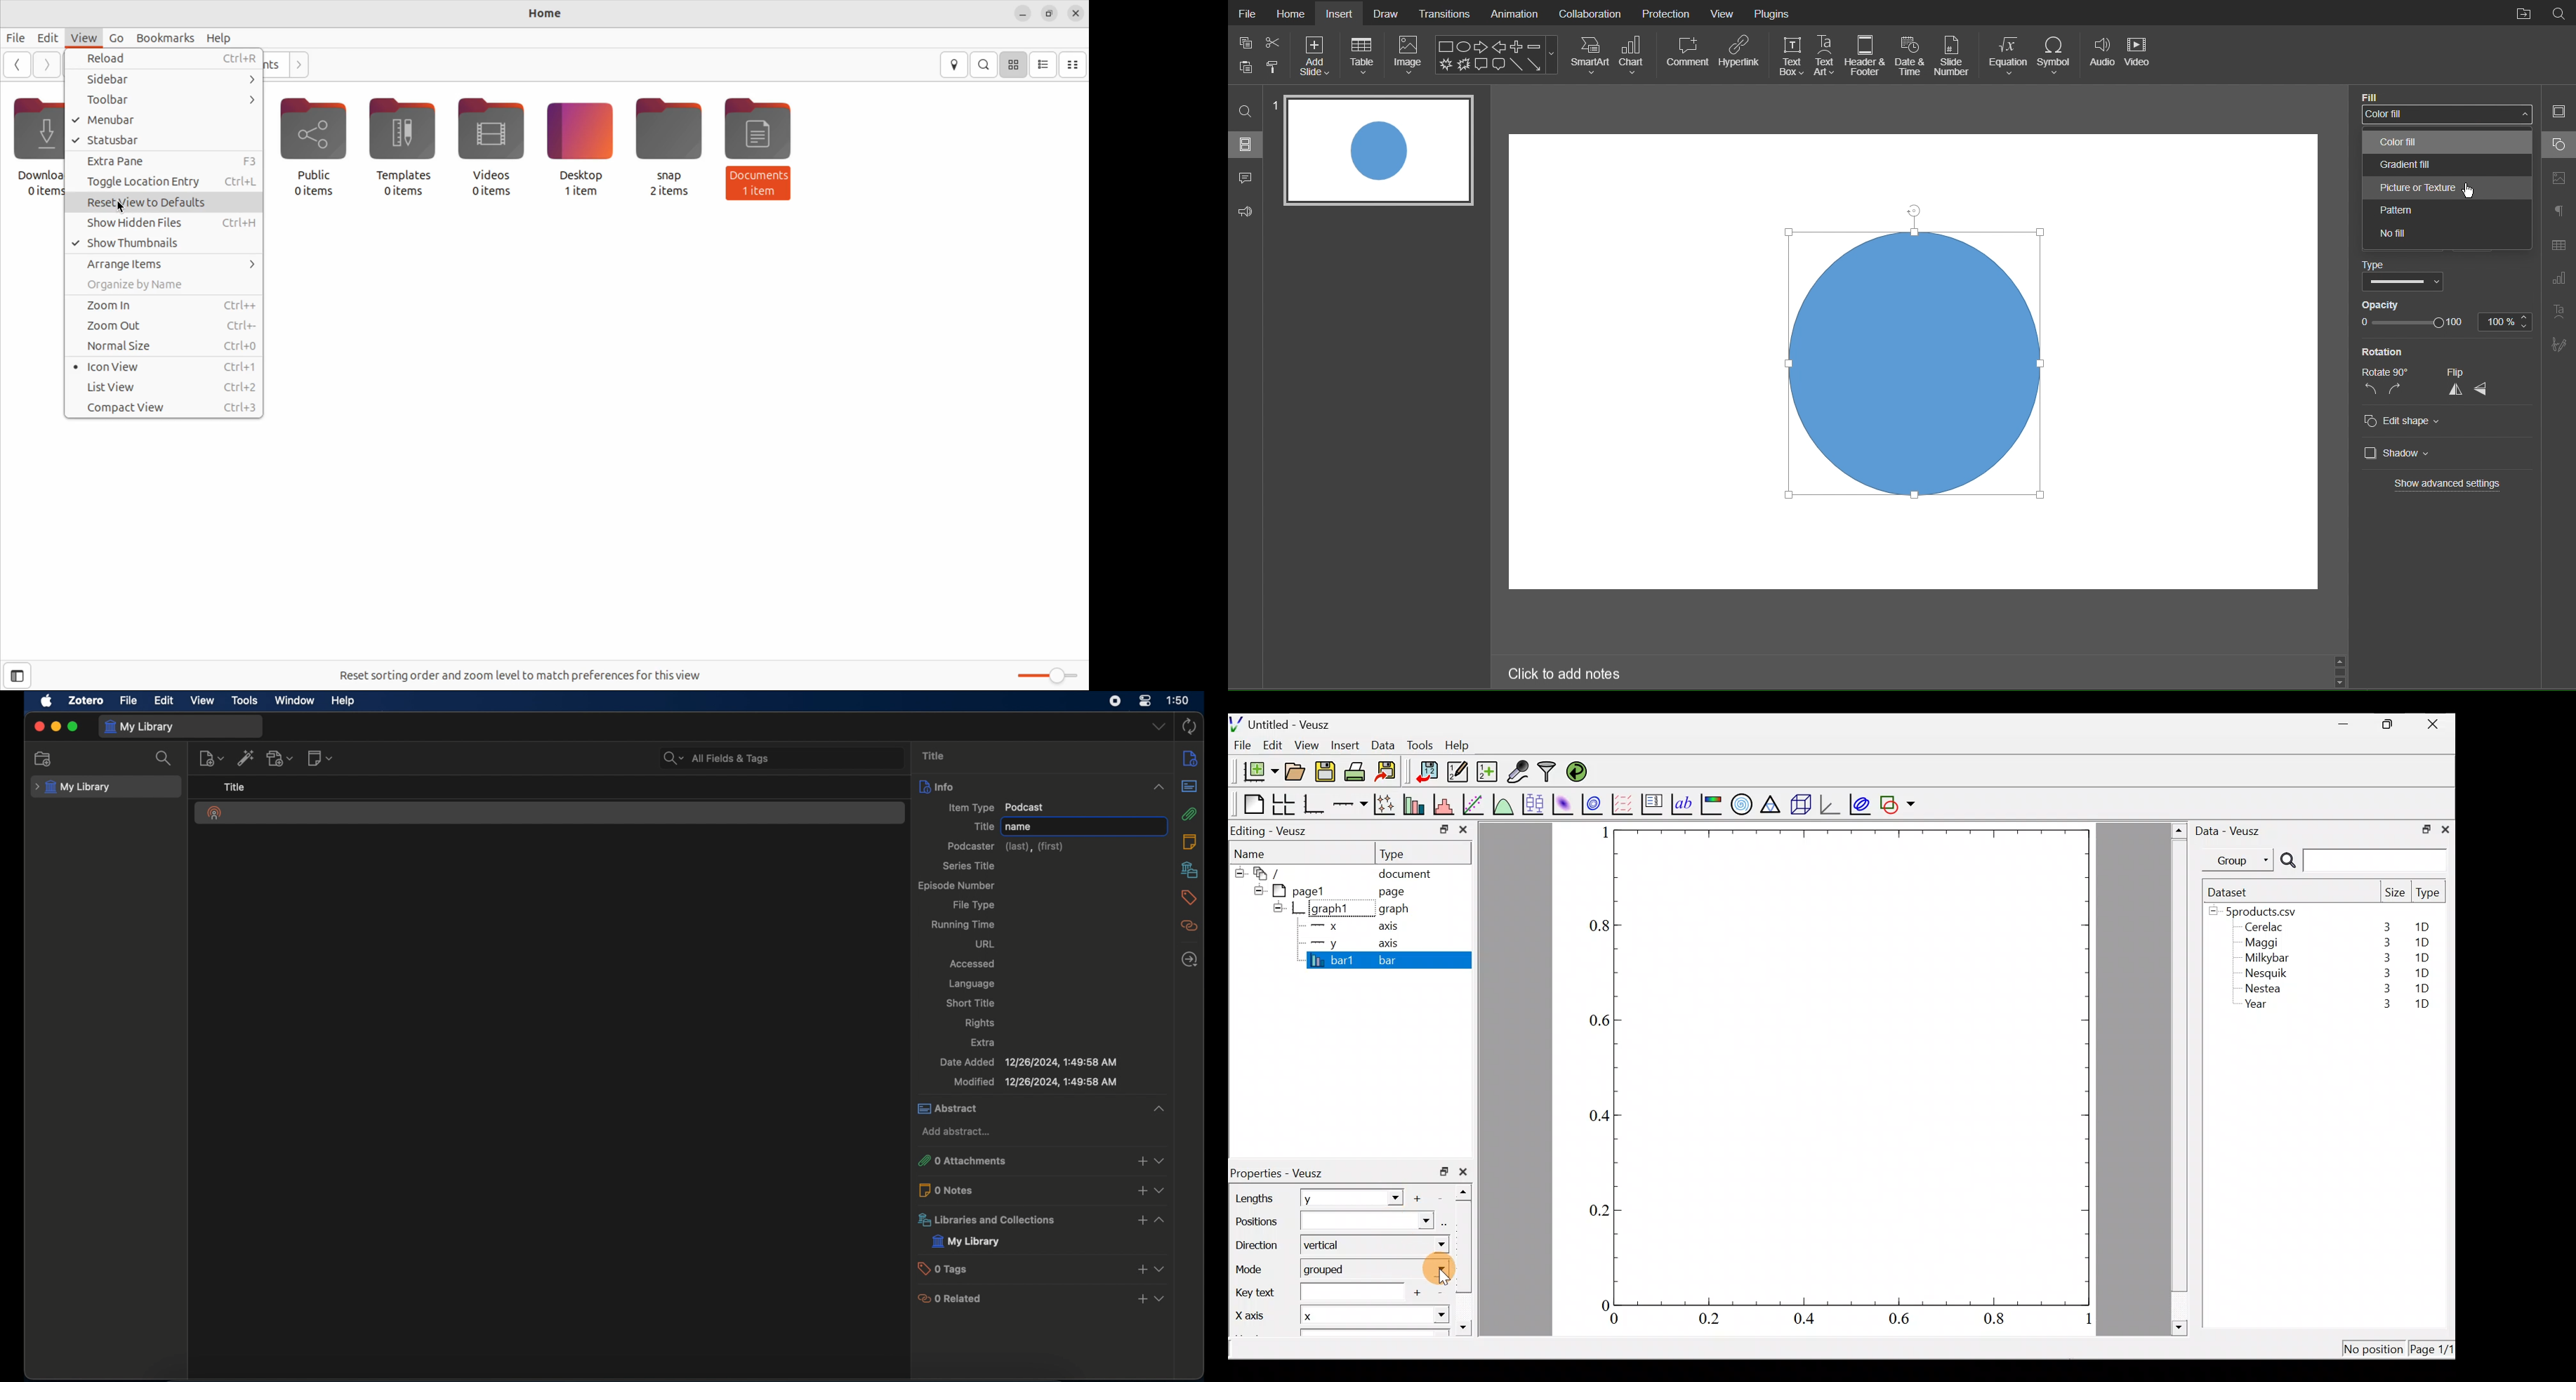 The height and width of the screenshot is (1400, 2576). I want to click on View, so click(1309, 742).